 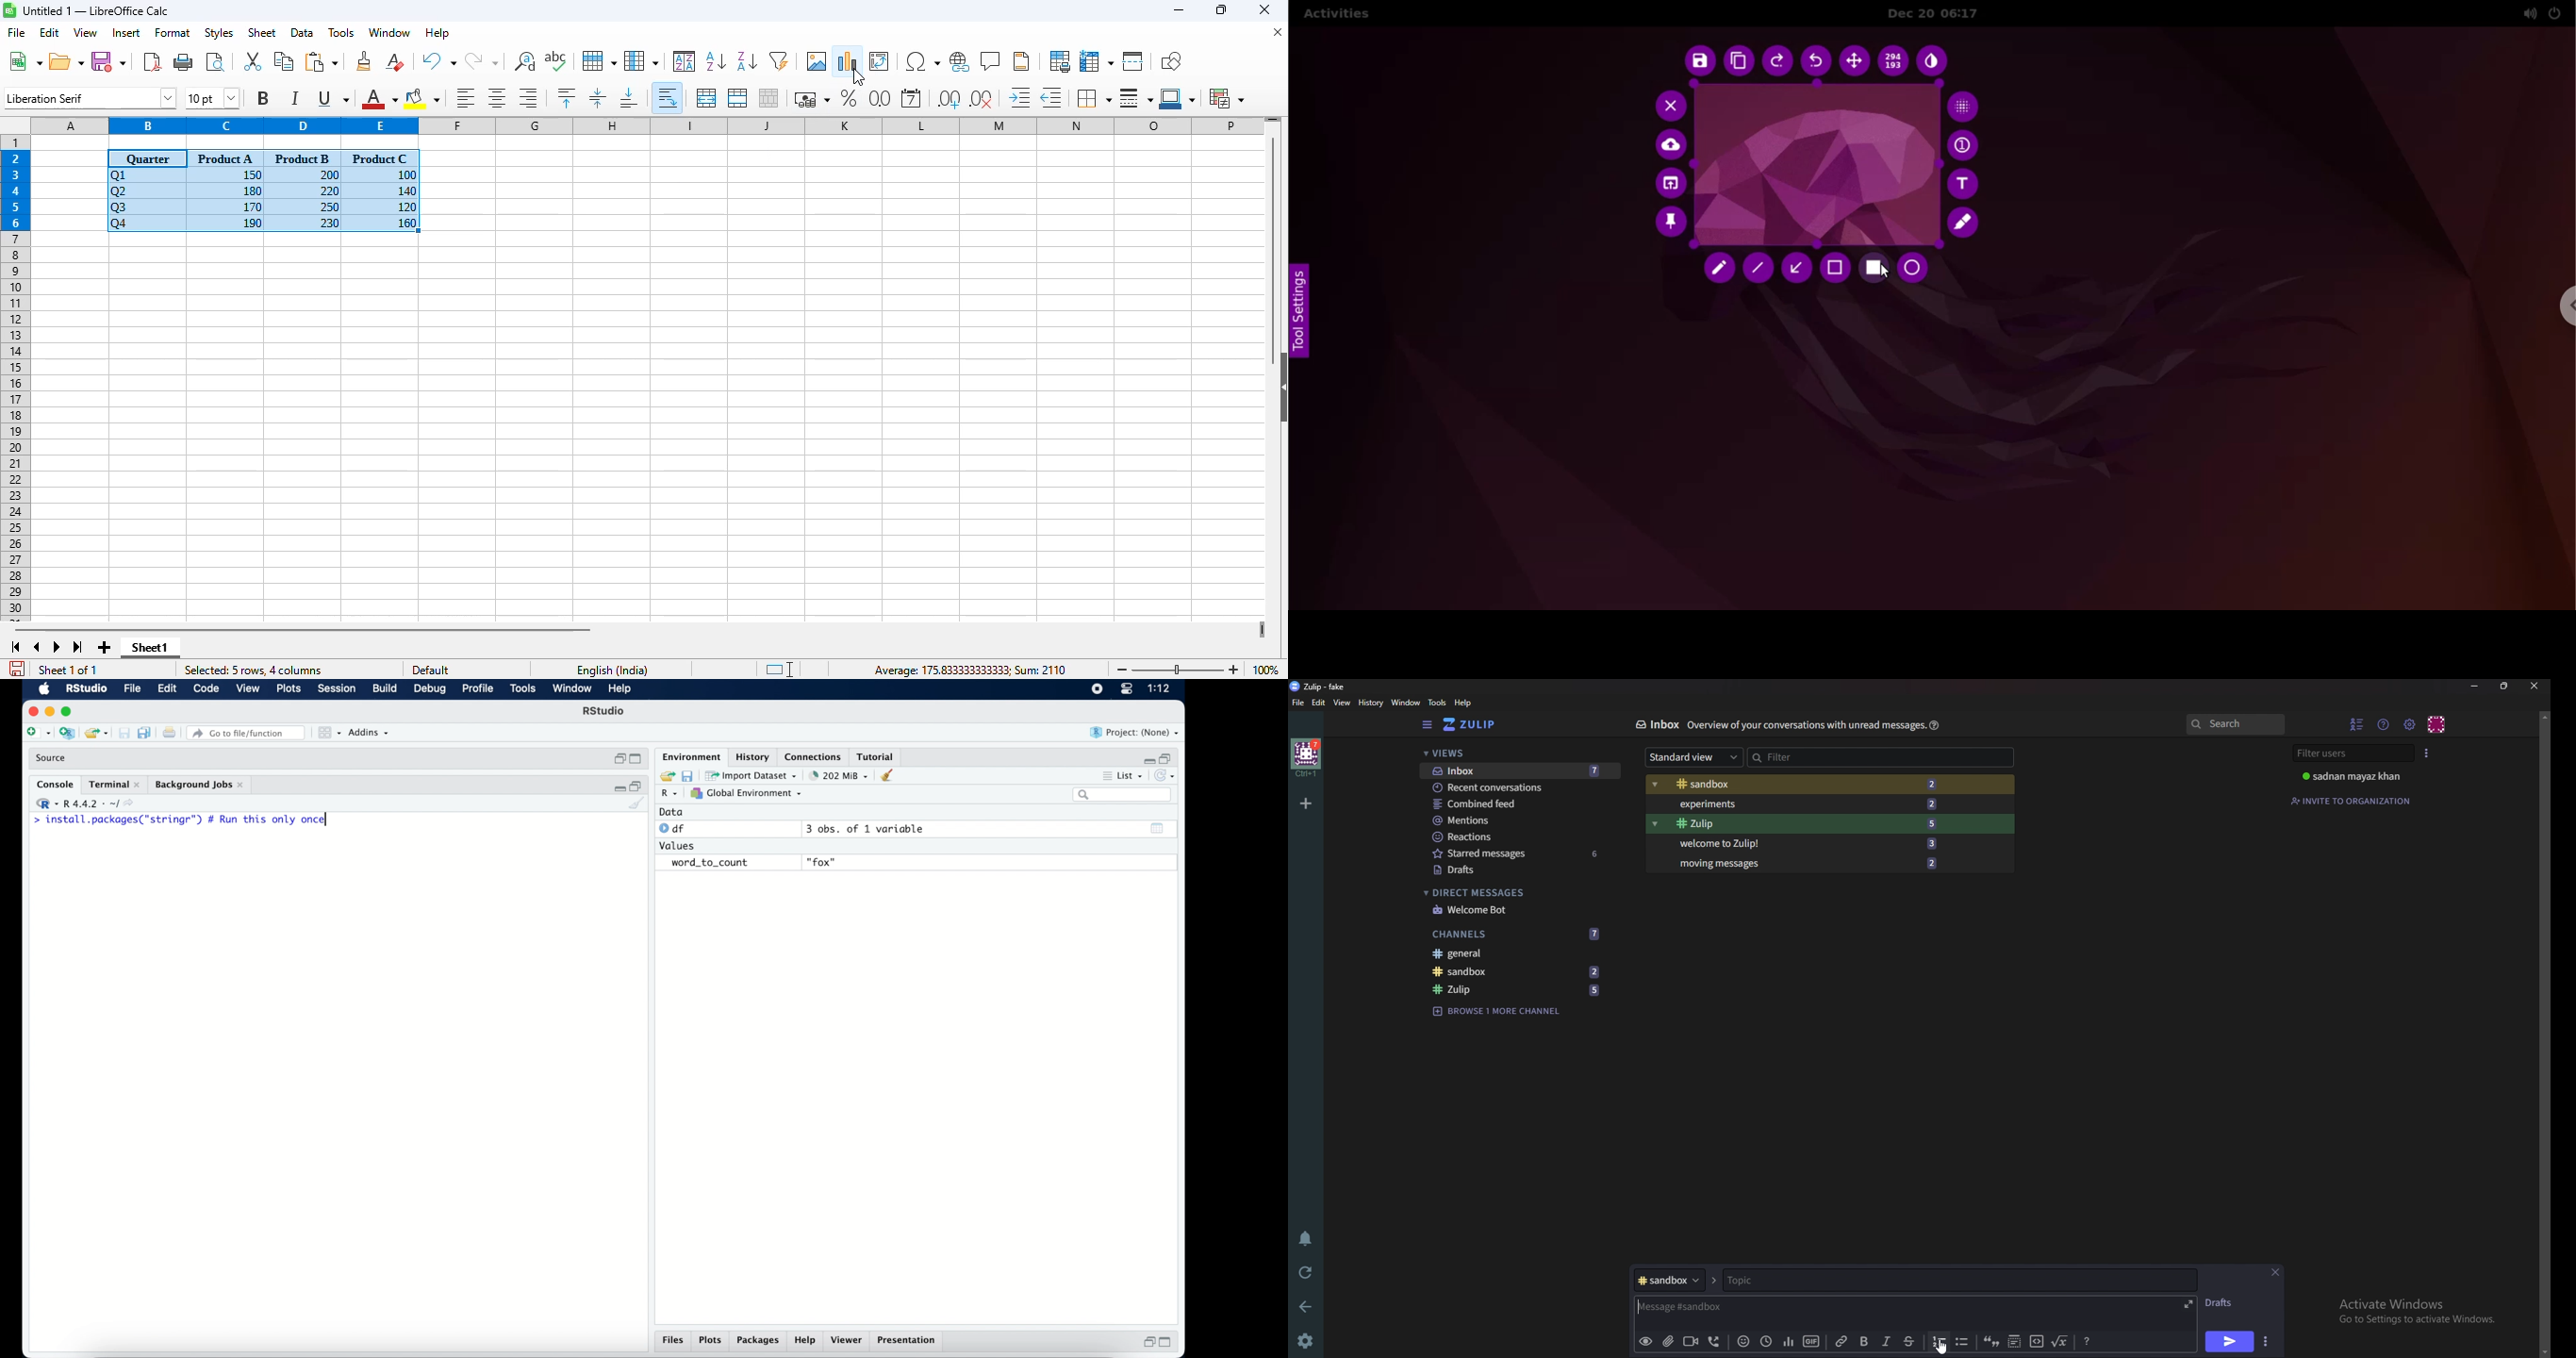 I want to click on Window, so click(x=1404, y=702).